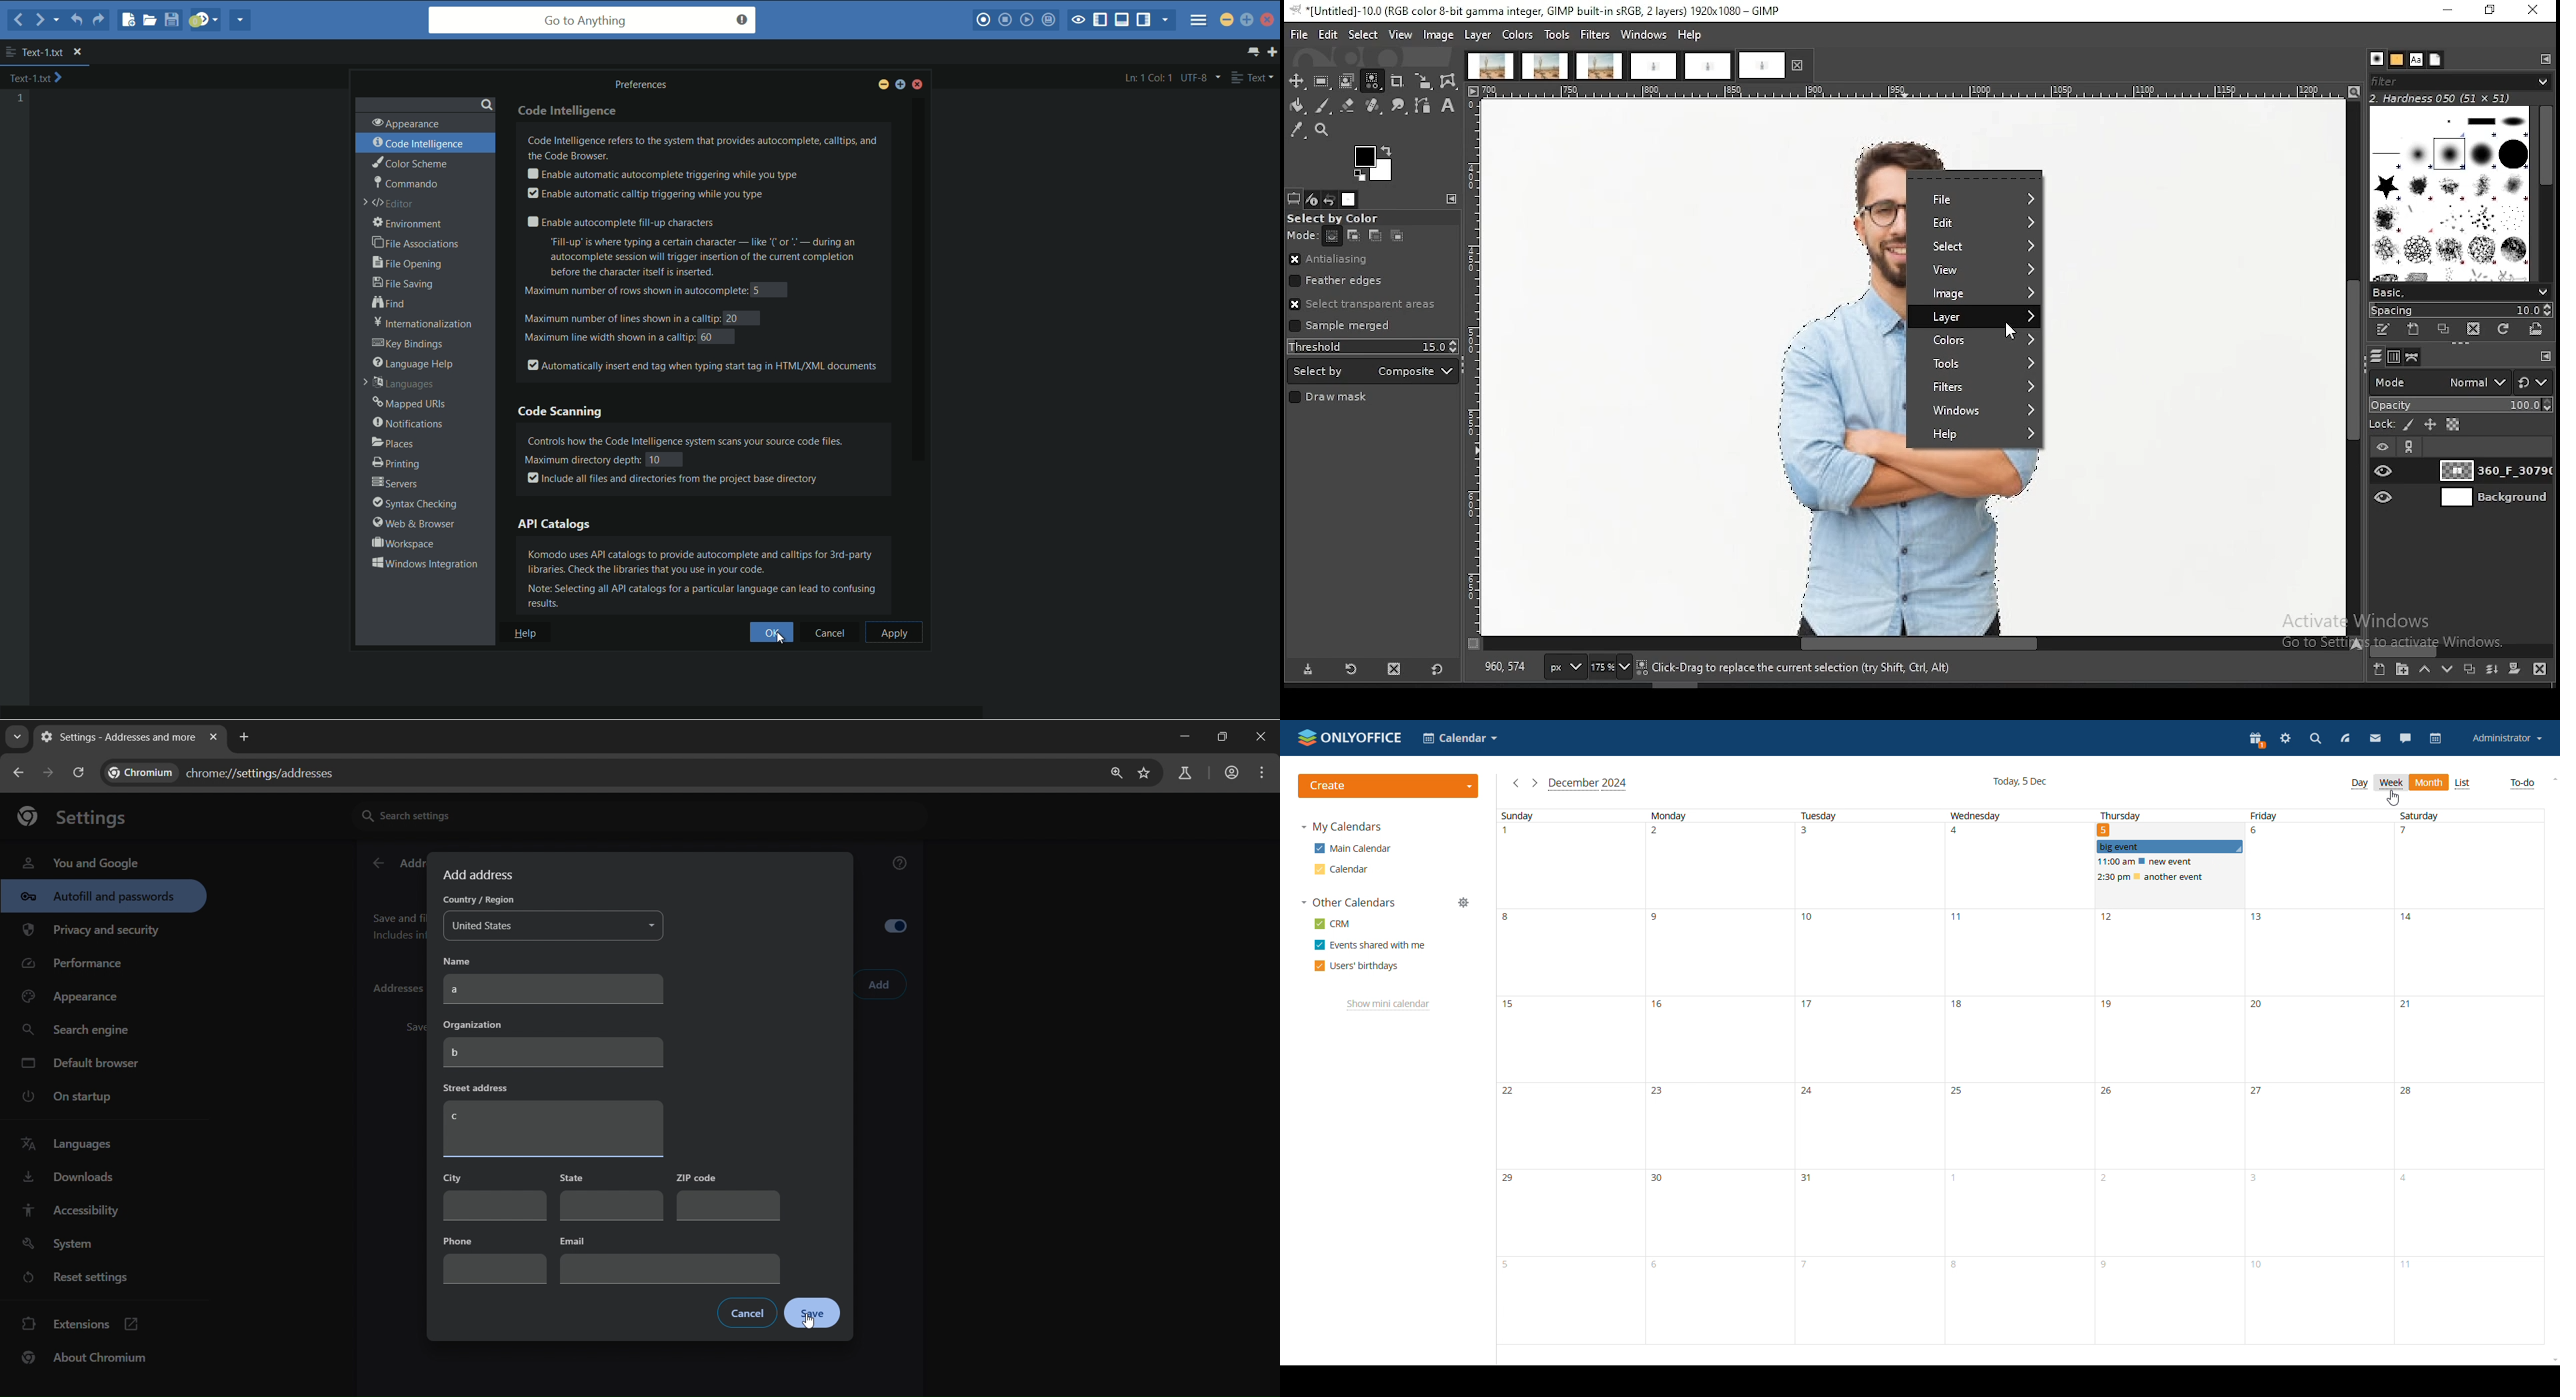 This screenshot has height=1400, width=2576. Describe the element at coordinates (2416, 60) in the screenshot. I see `fonts` at that location.